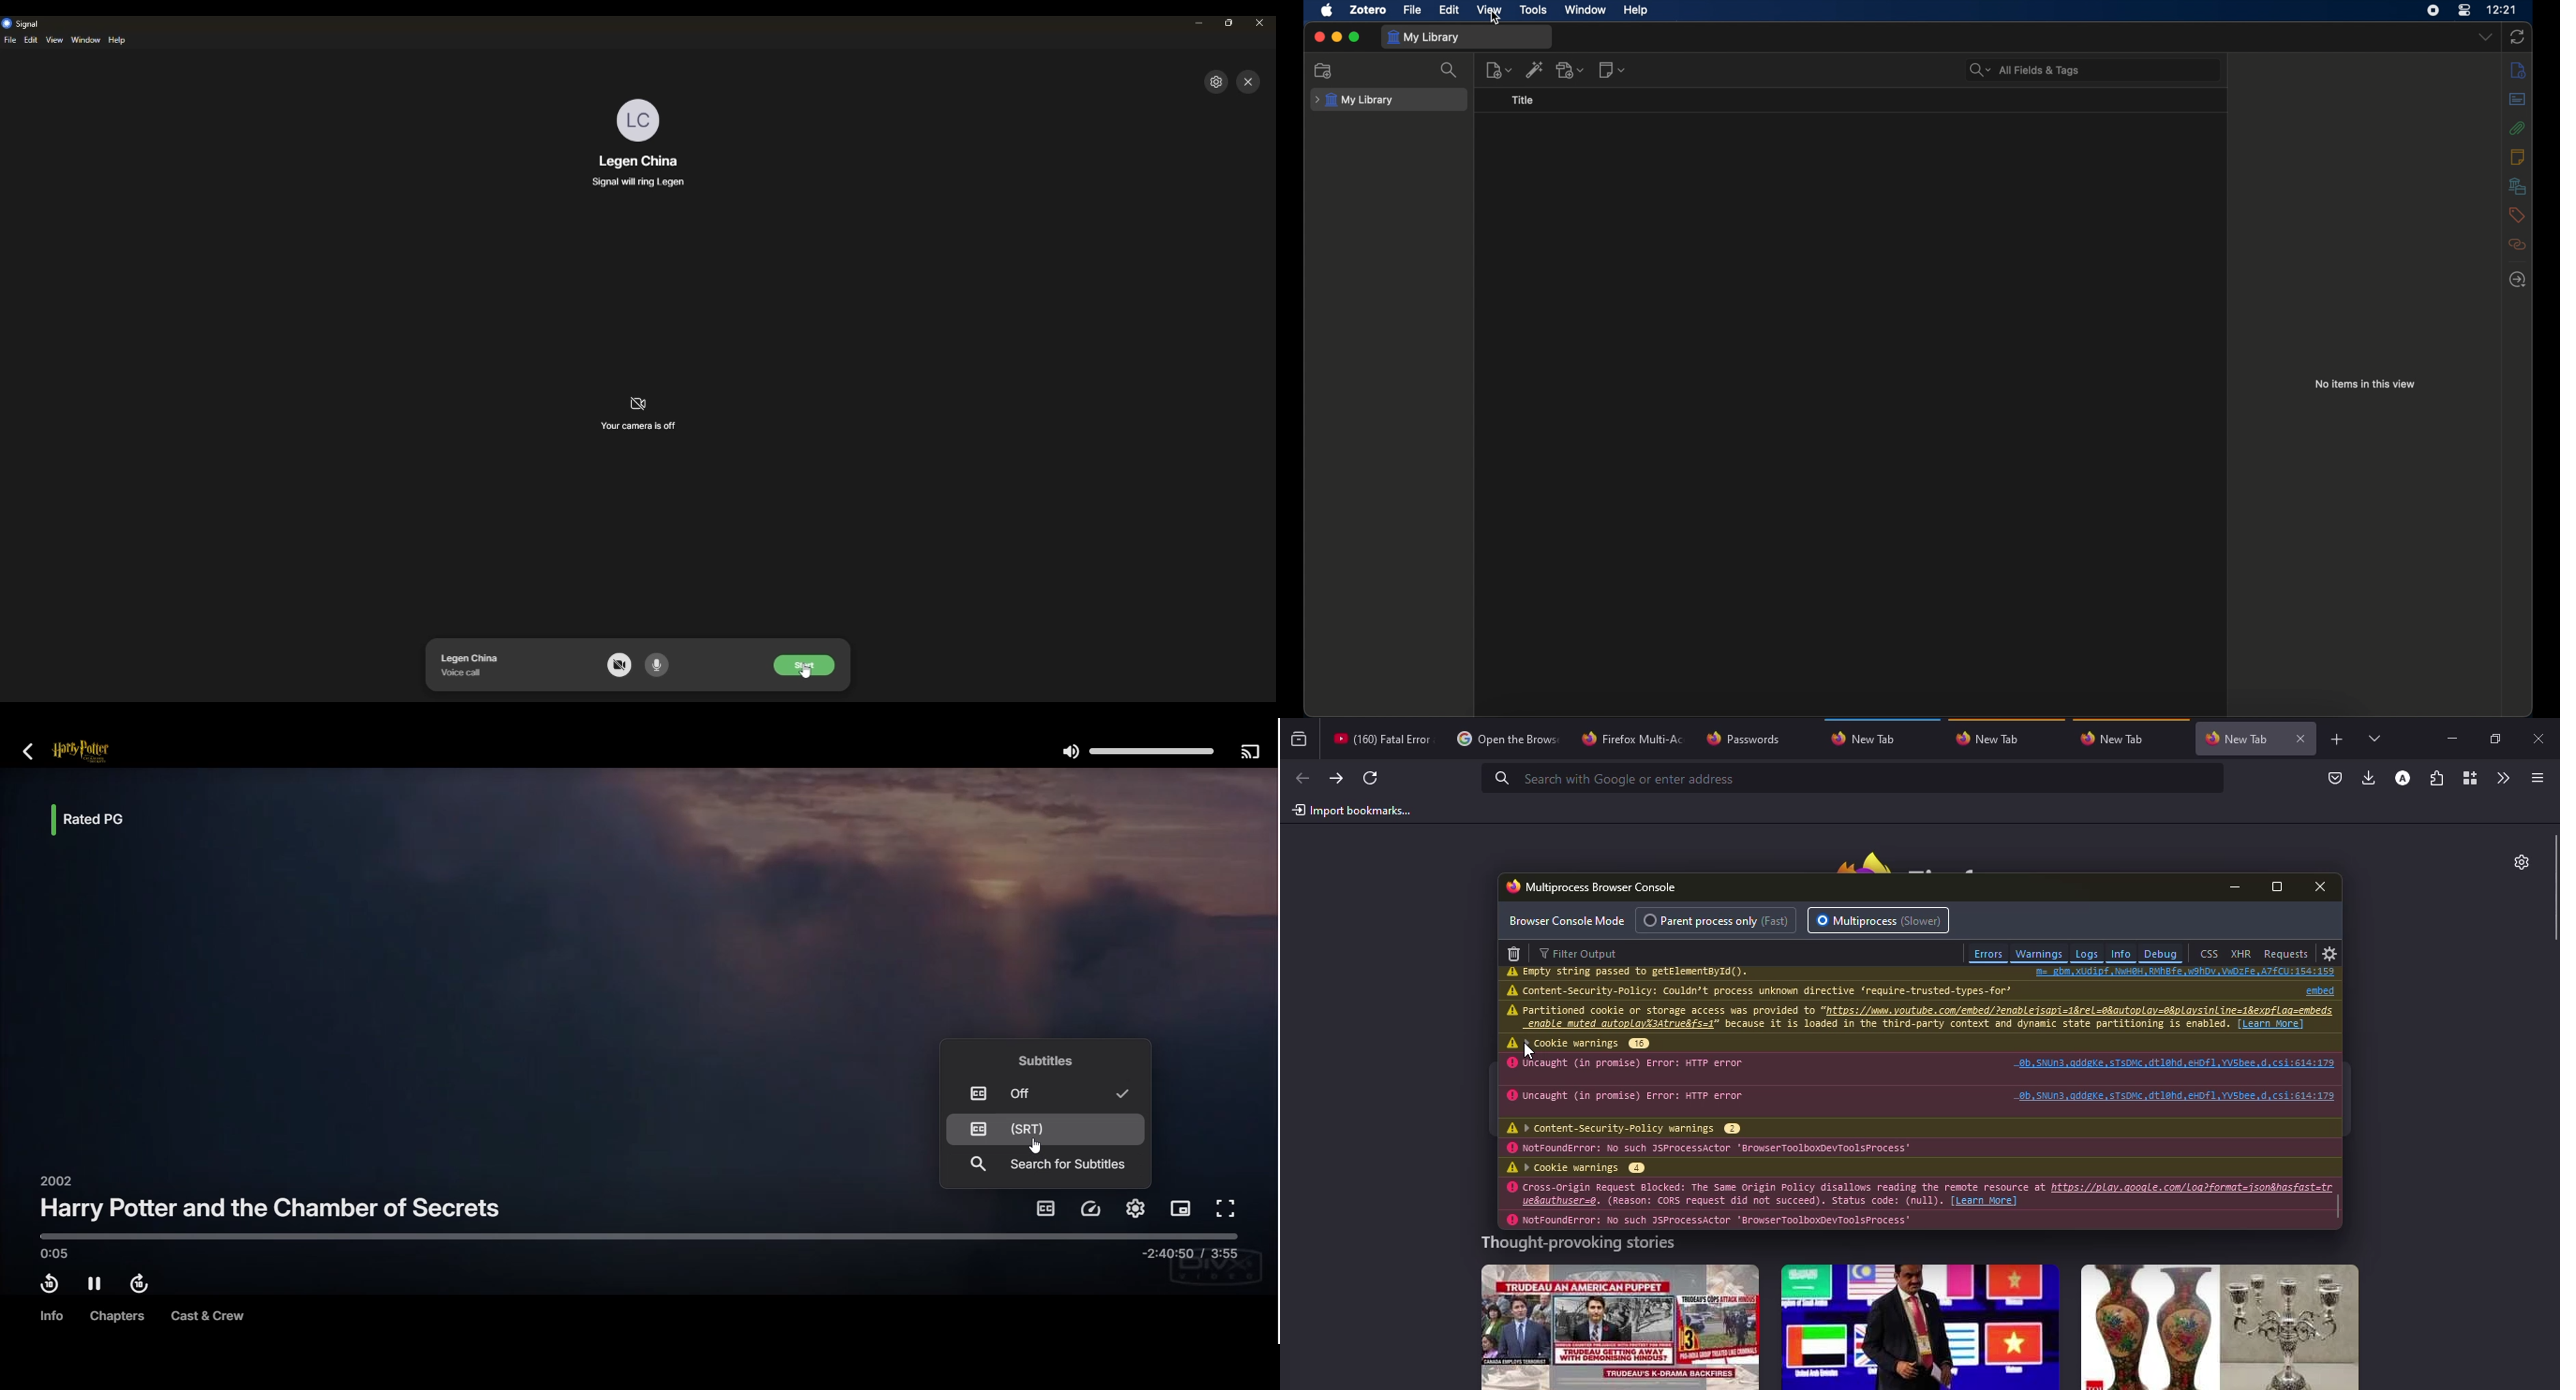  Describe the element at coordinates (1505, 740) in the screenshot. I see `tab` at that location.